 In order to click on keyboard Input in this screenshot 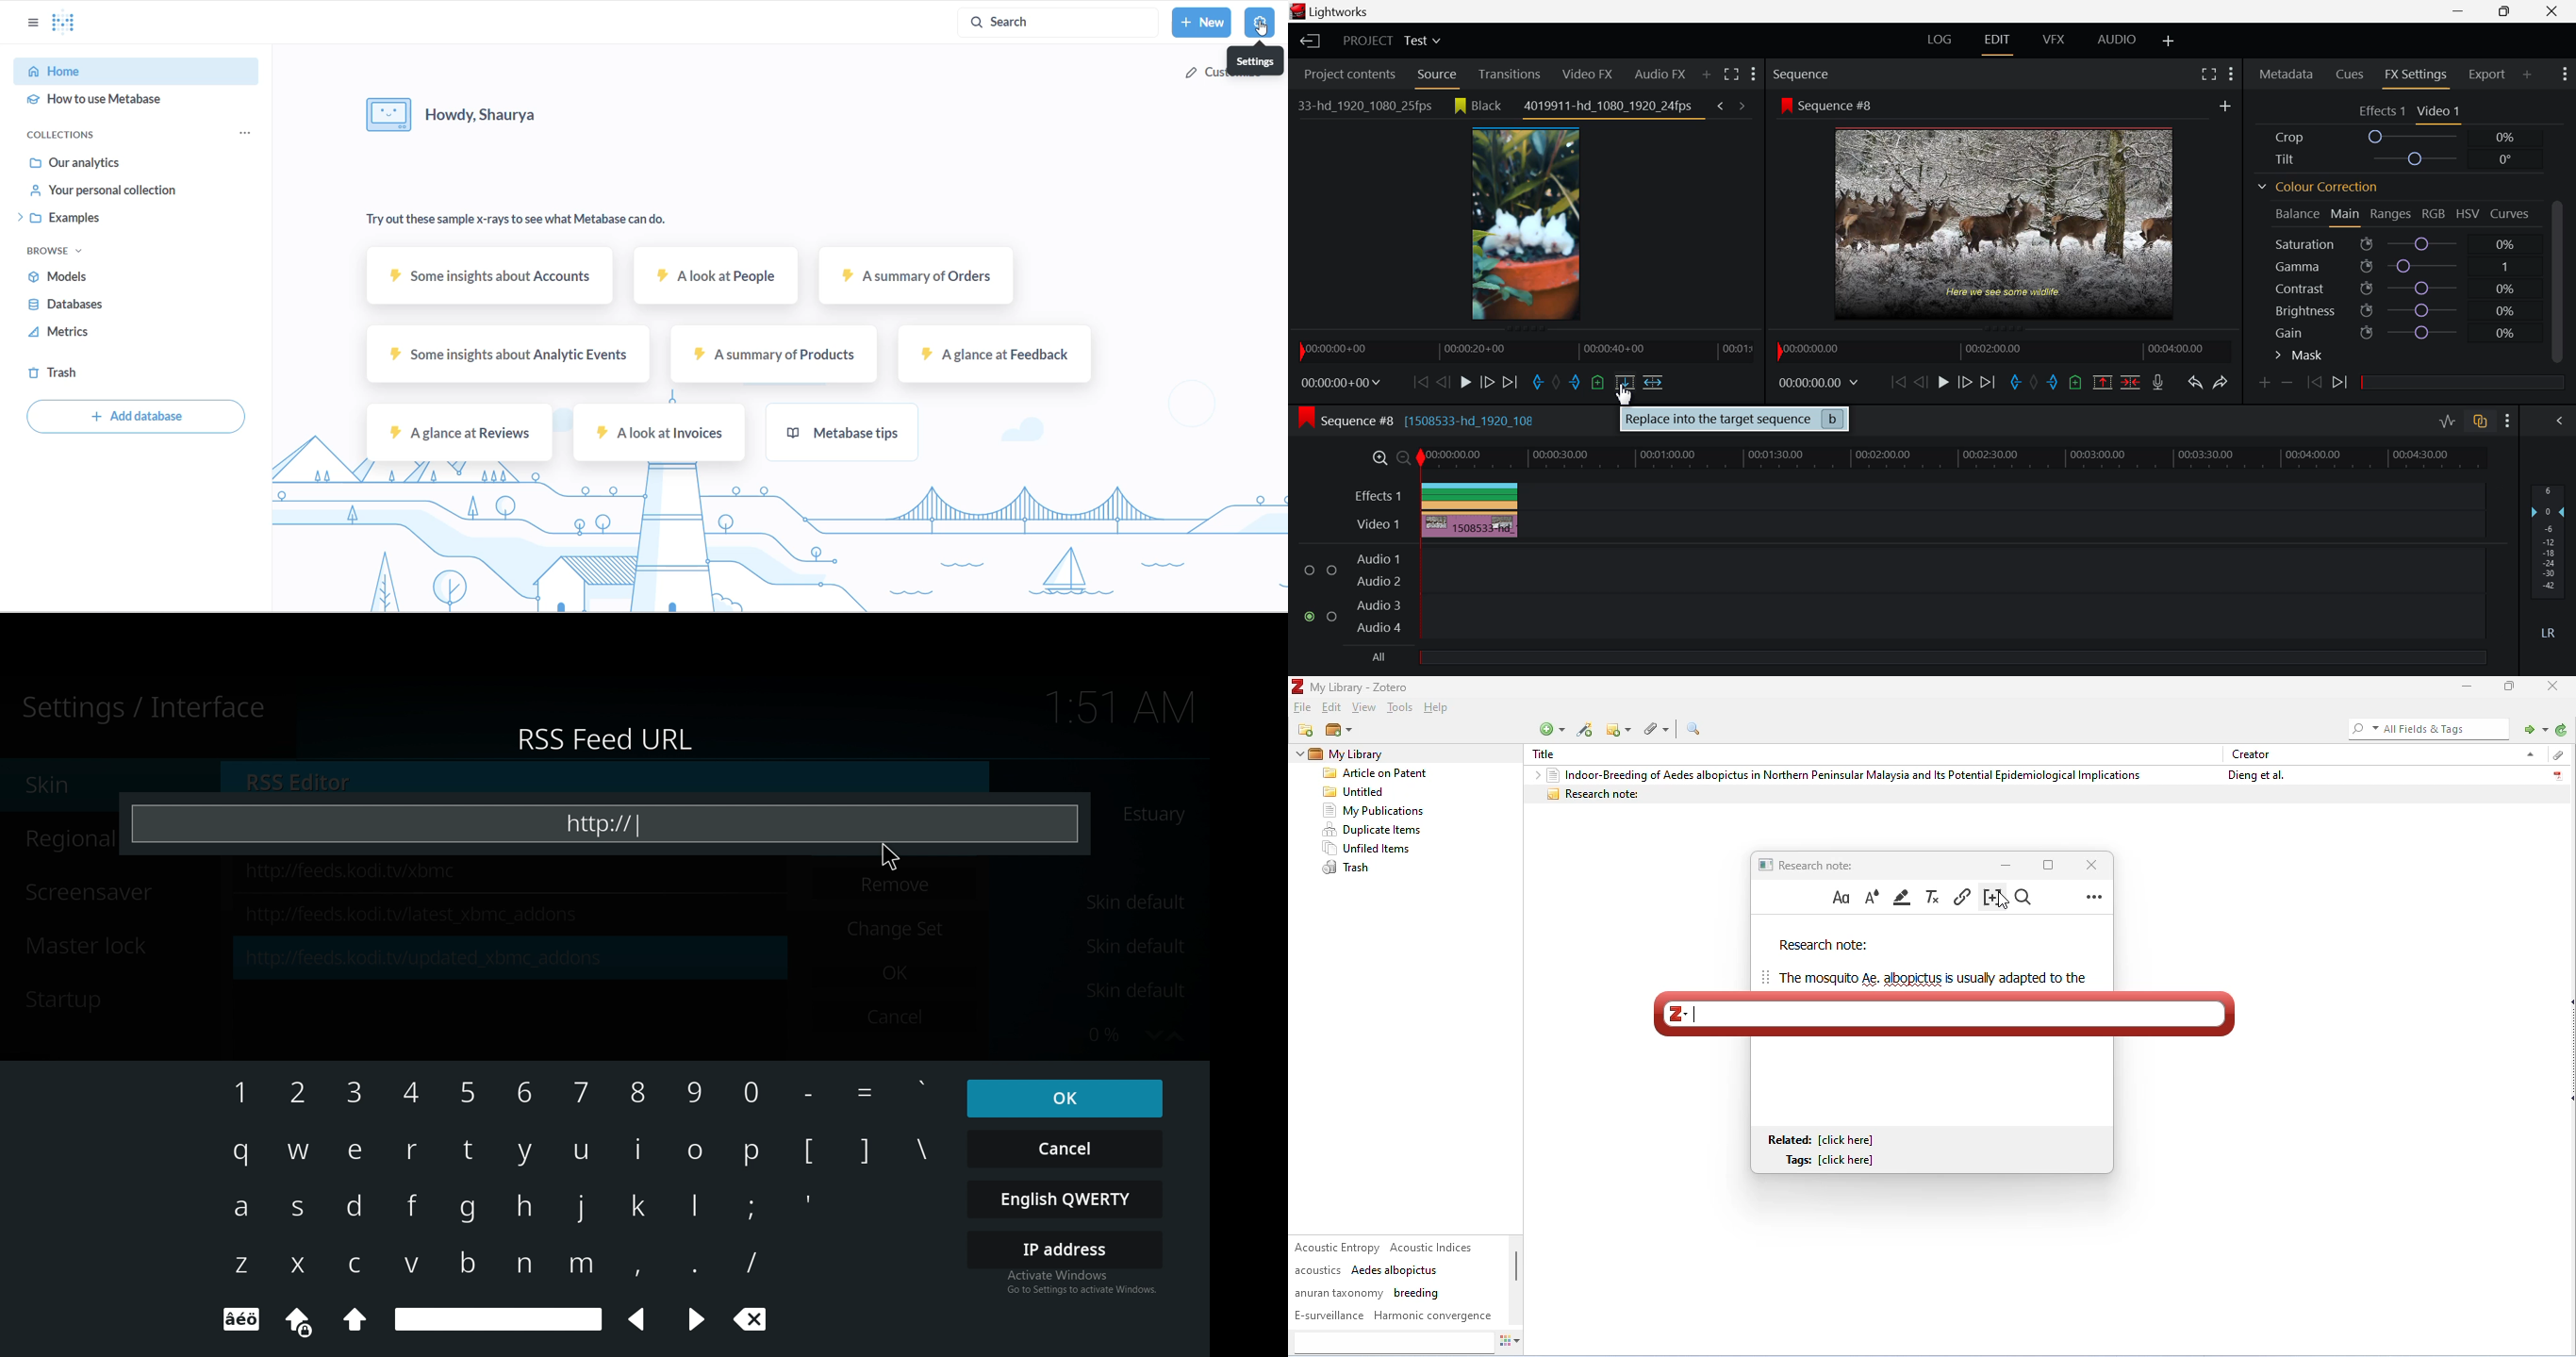, I will do `click(528, 1092)`.